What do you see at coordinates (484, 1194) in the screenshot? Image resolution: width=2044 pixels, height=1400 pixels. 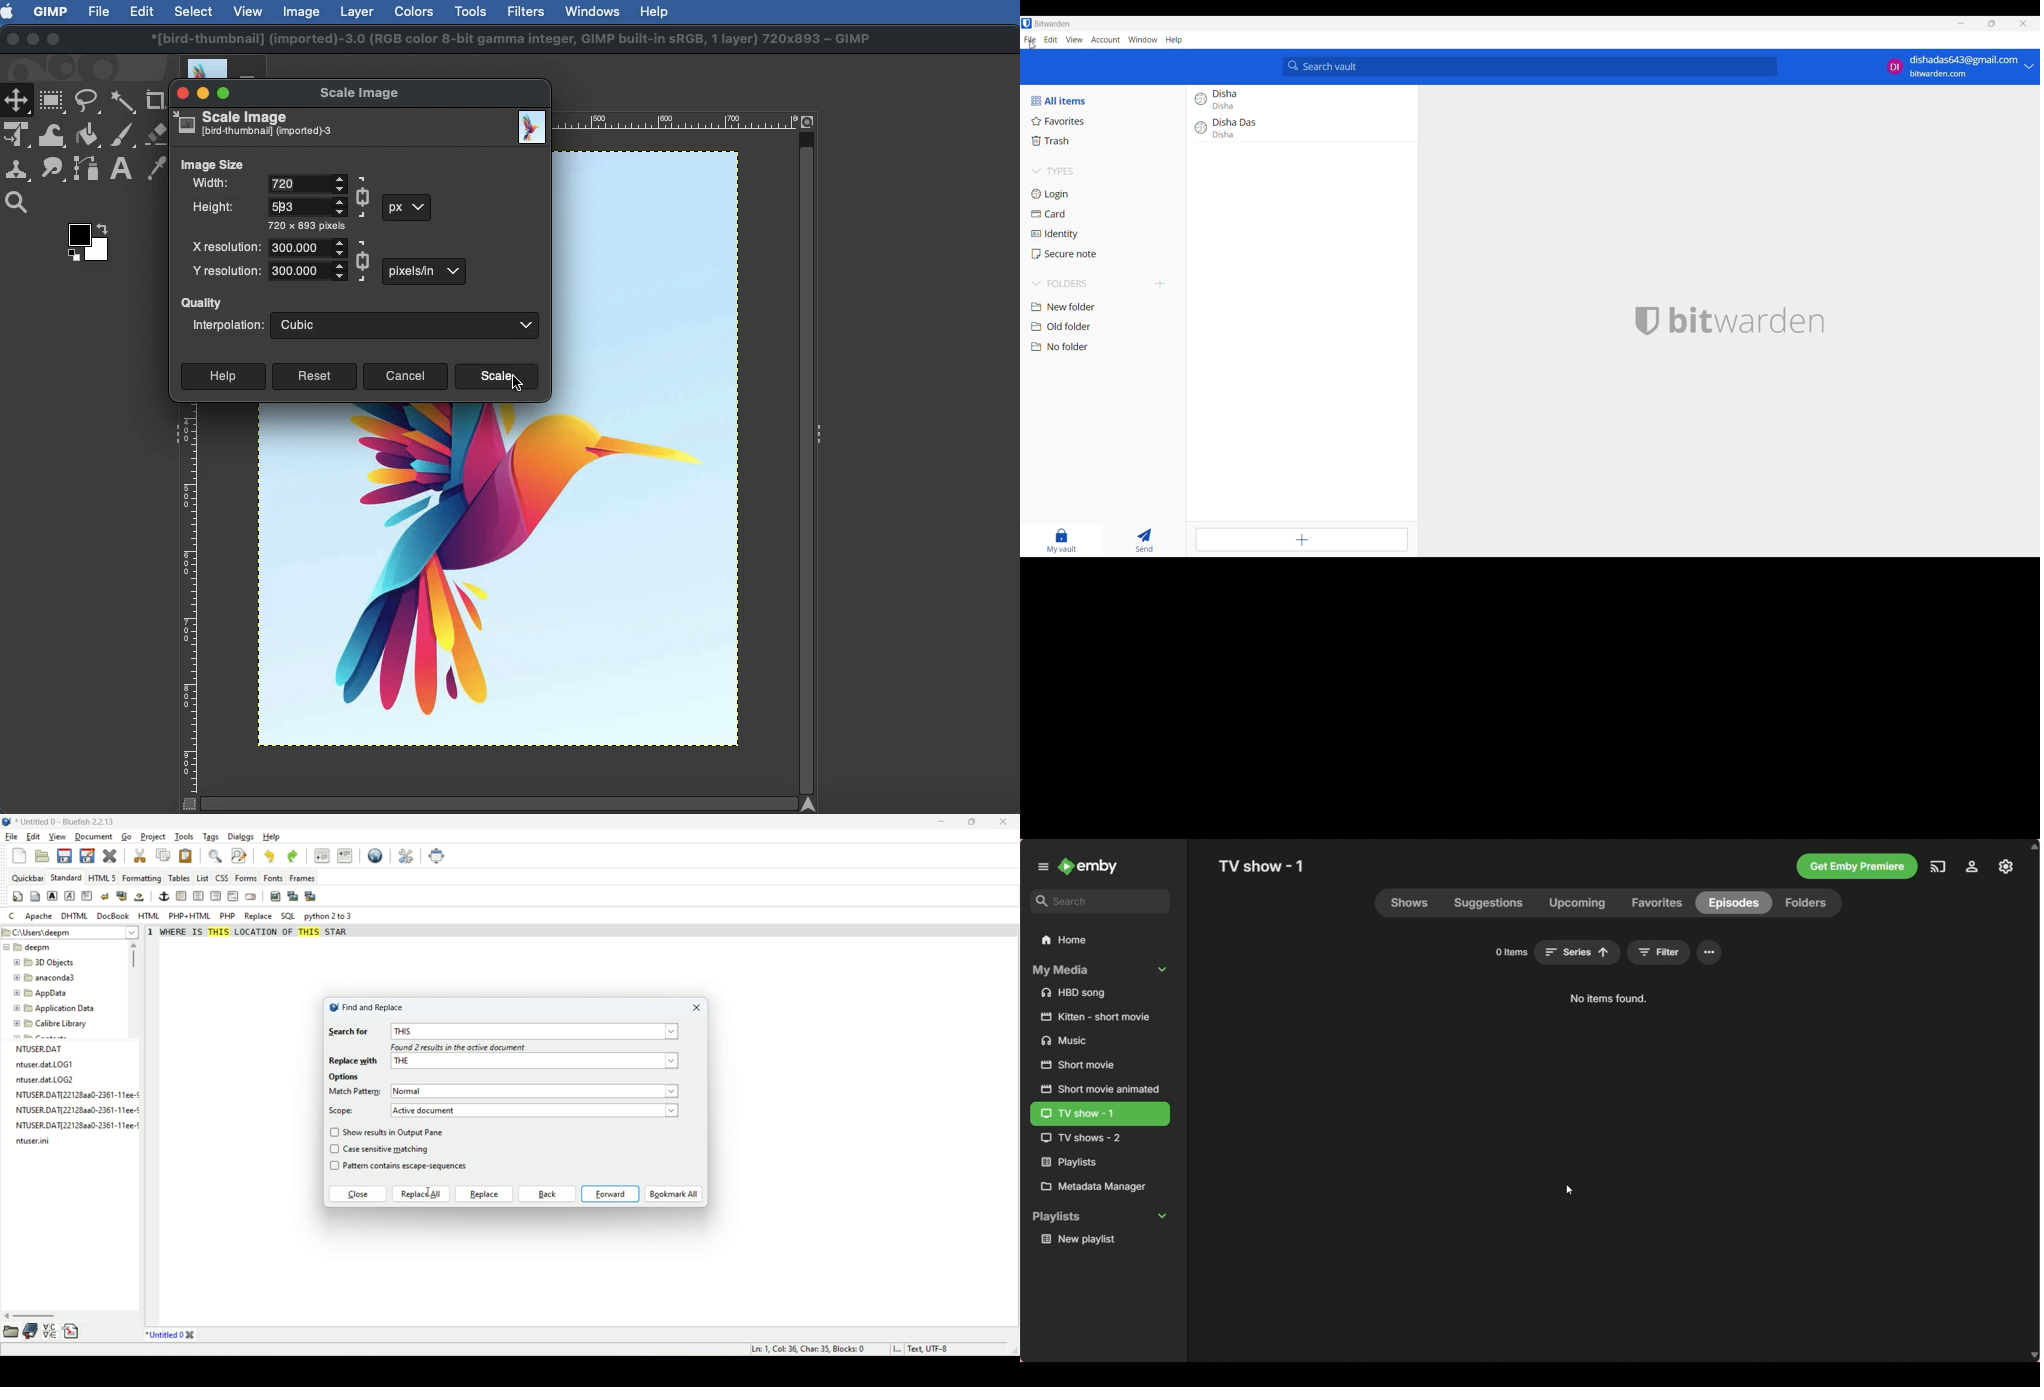 I see `raplace` at bounding box center [484, 1194].